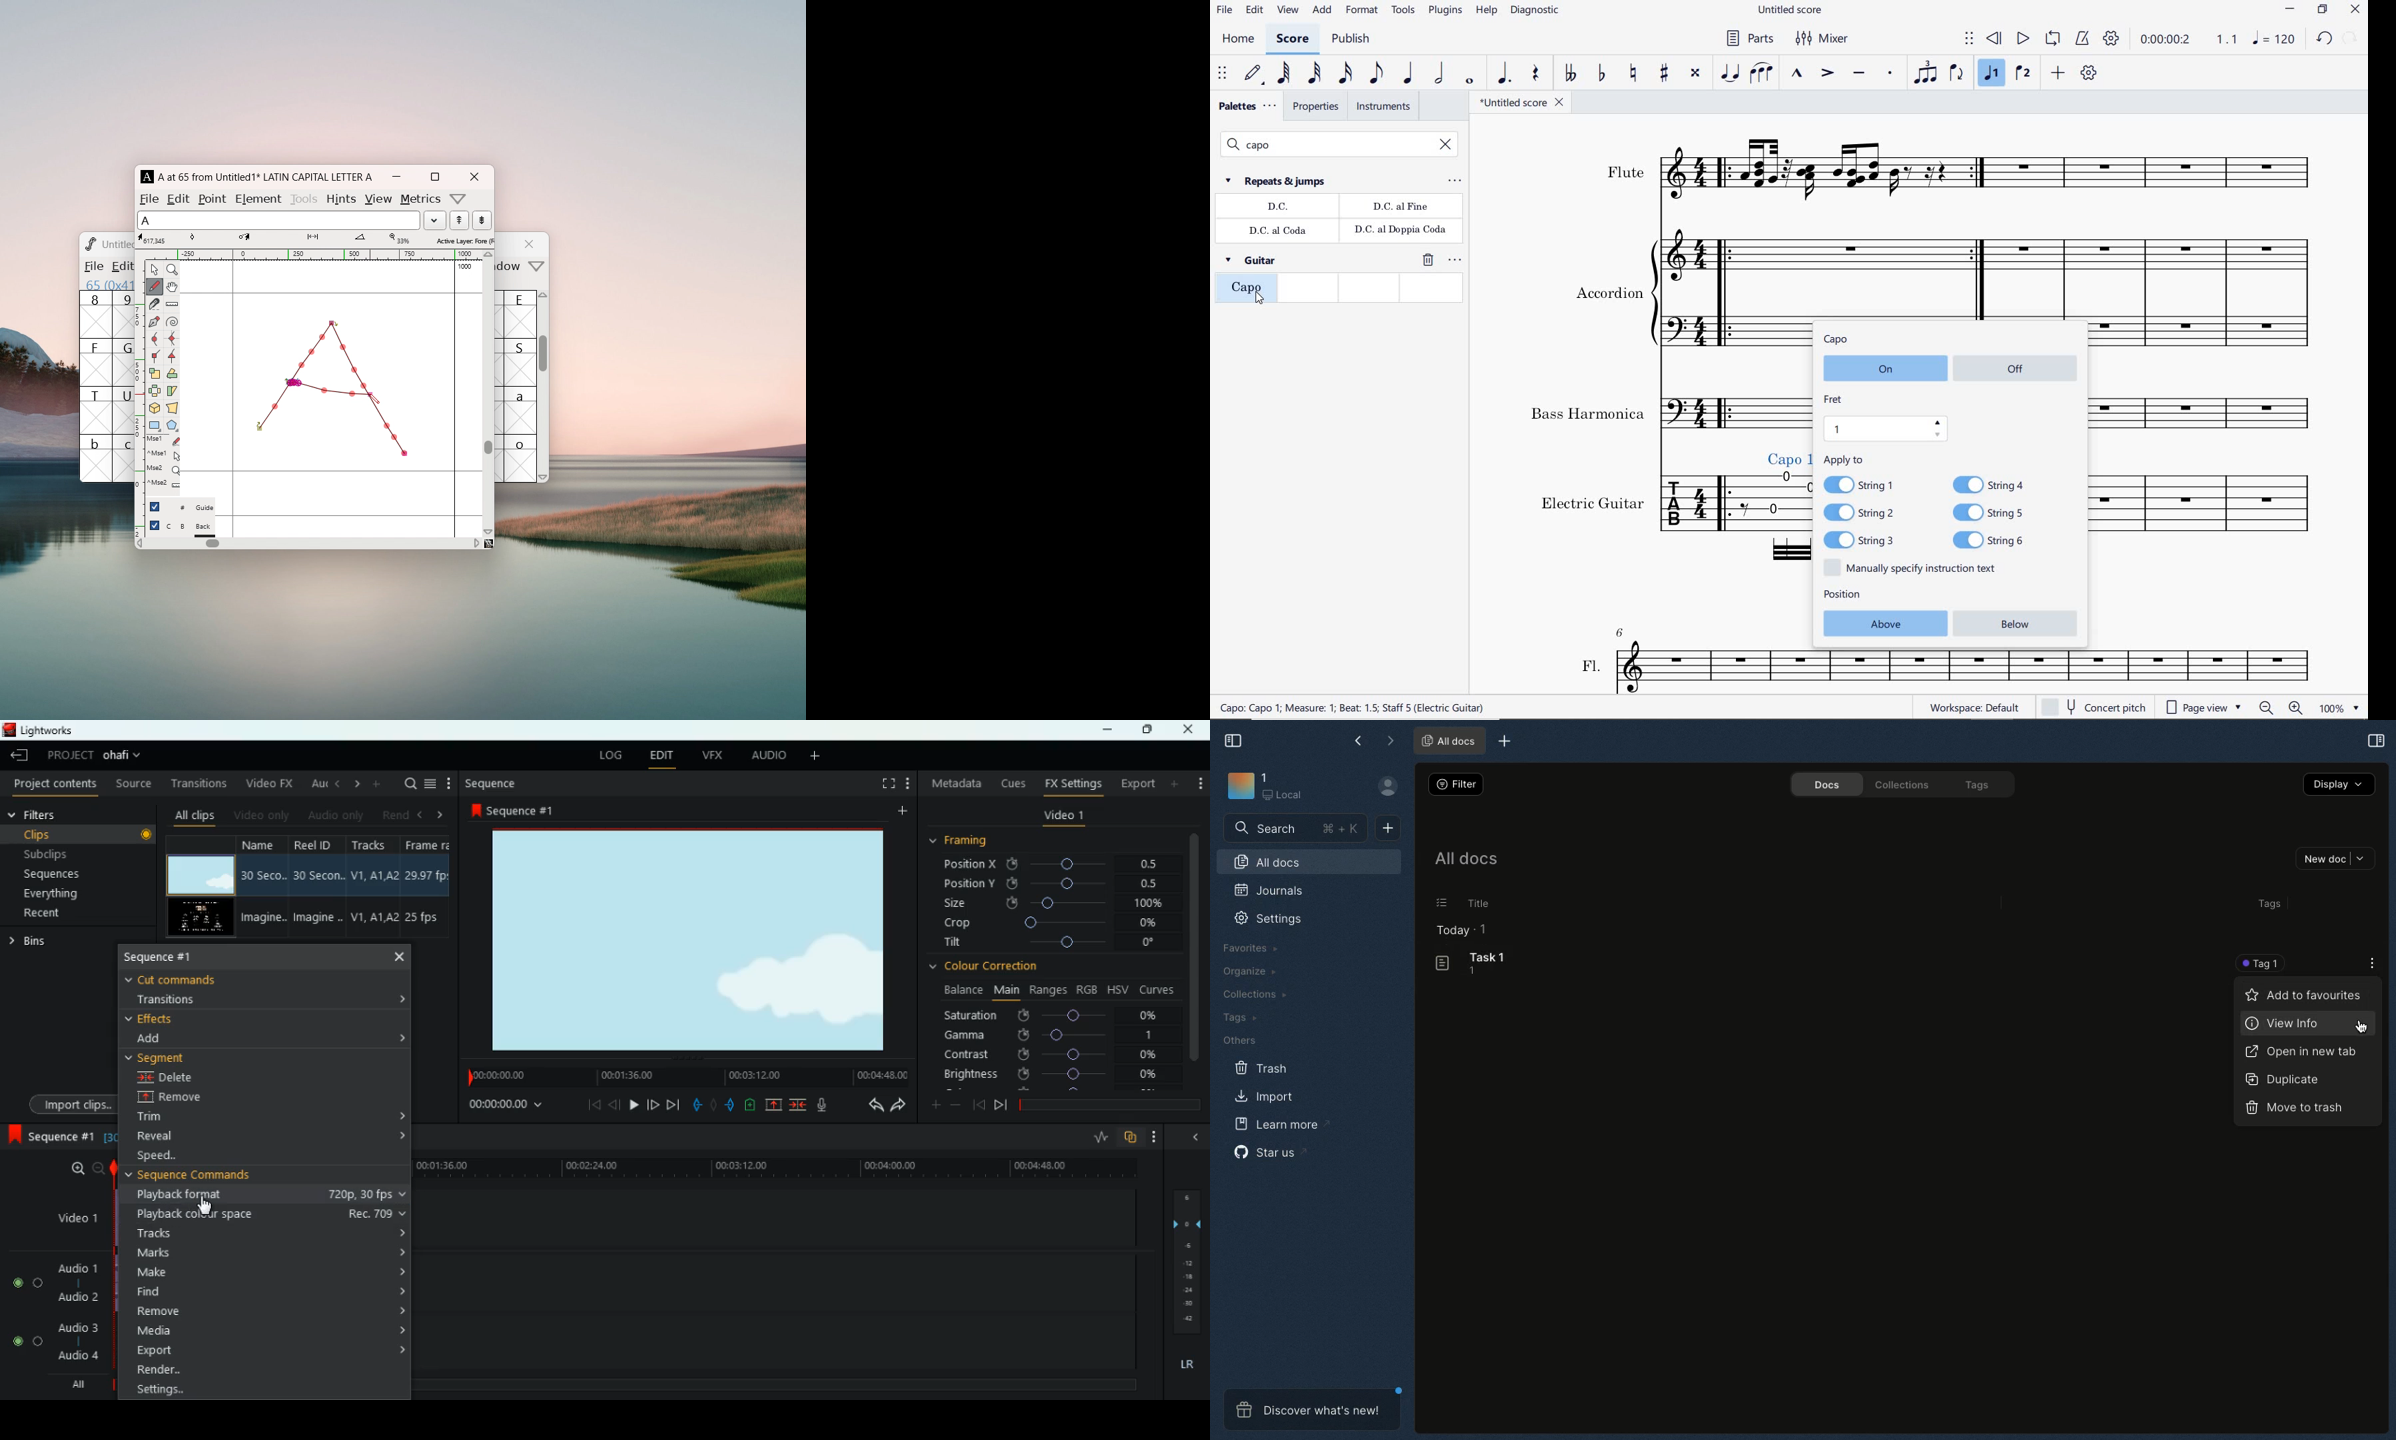 The image size is (2408, 1456). I want to click on Star us, so click(1270, 1152).